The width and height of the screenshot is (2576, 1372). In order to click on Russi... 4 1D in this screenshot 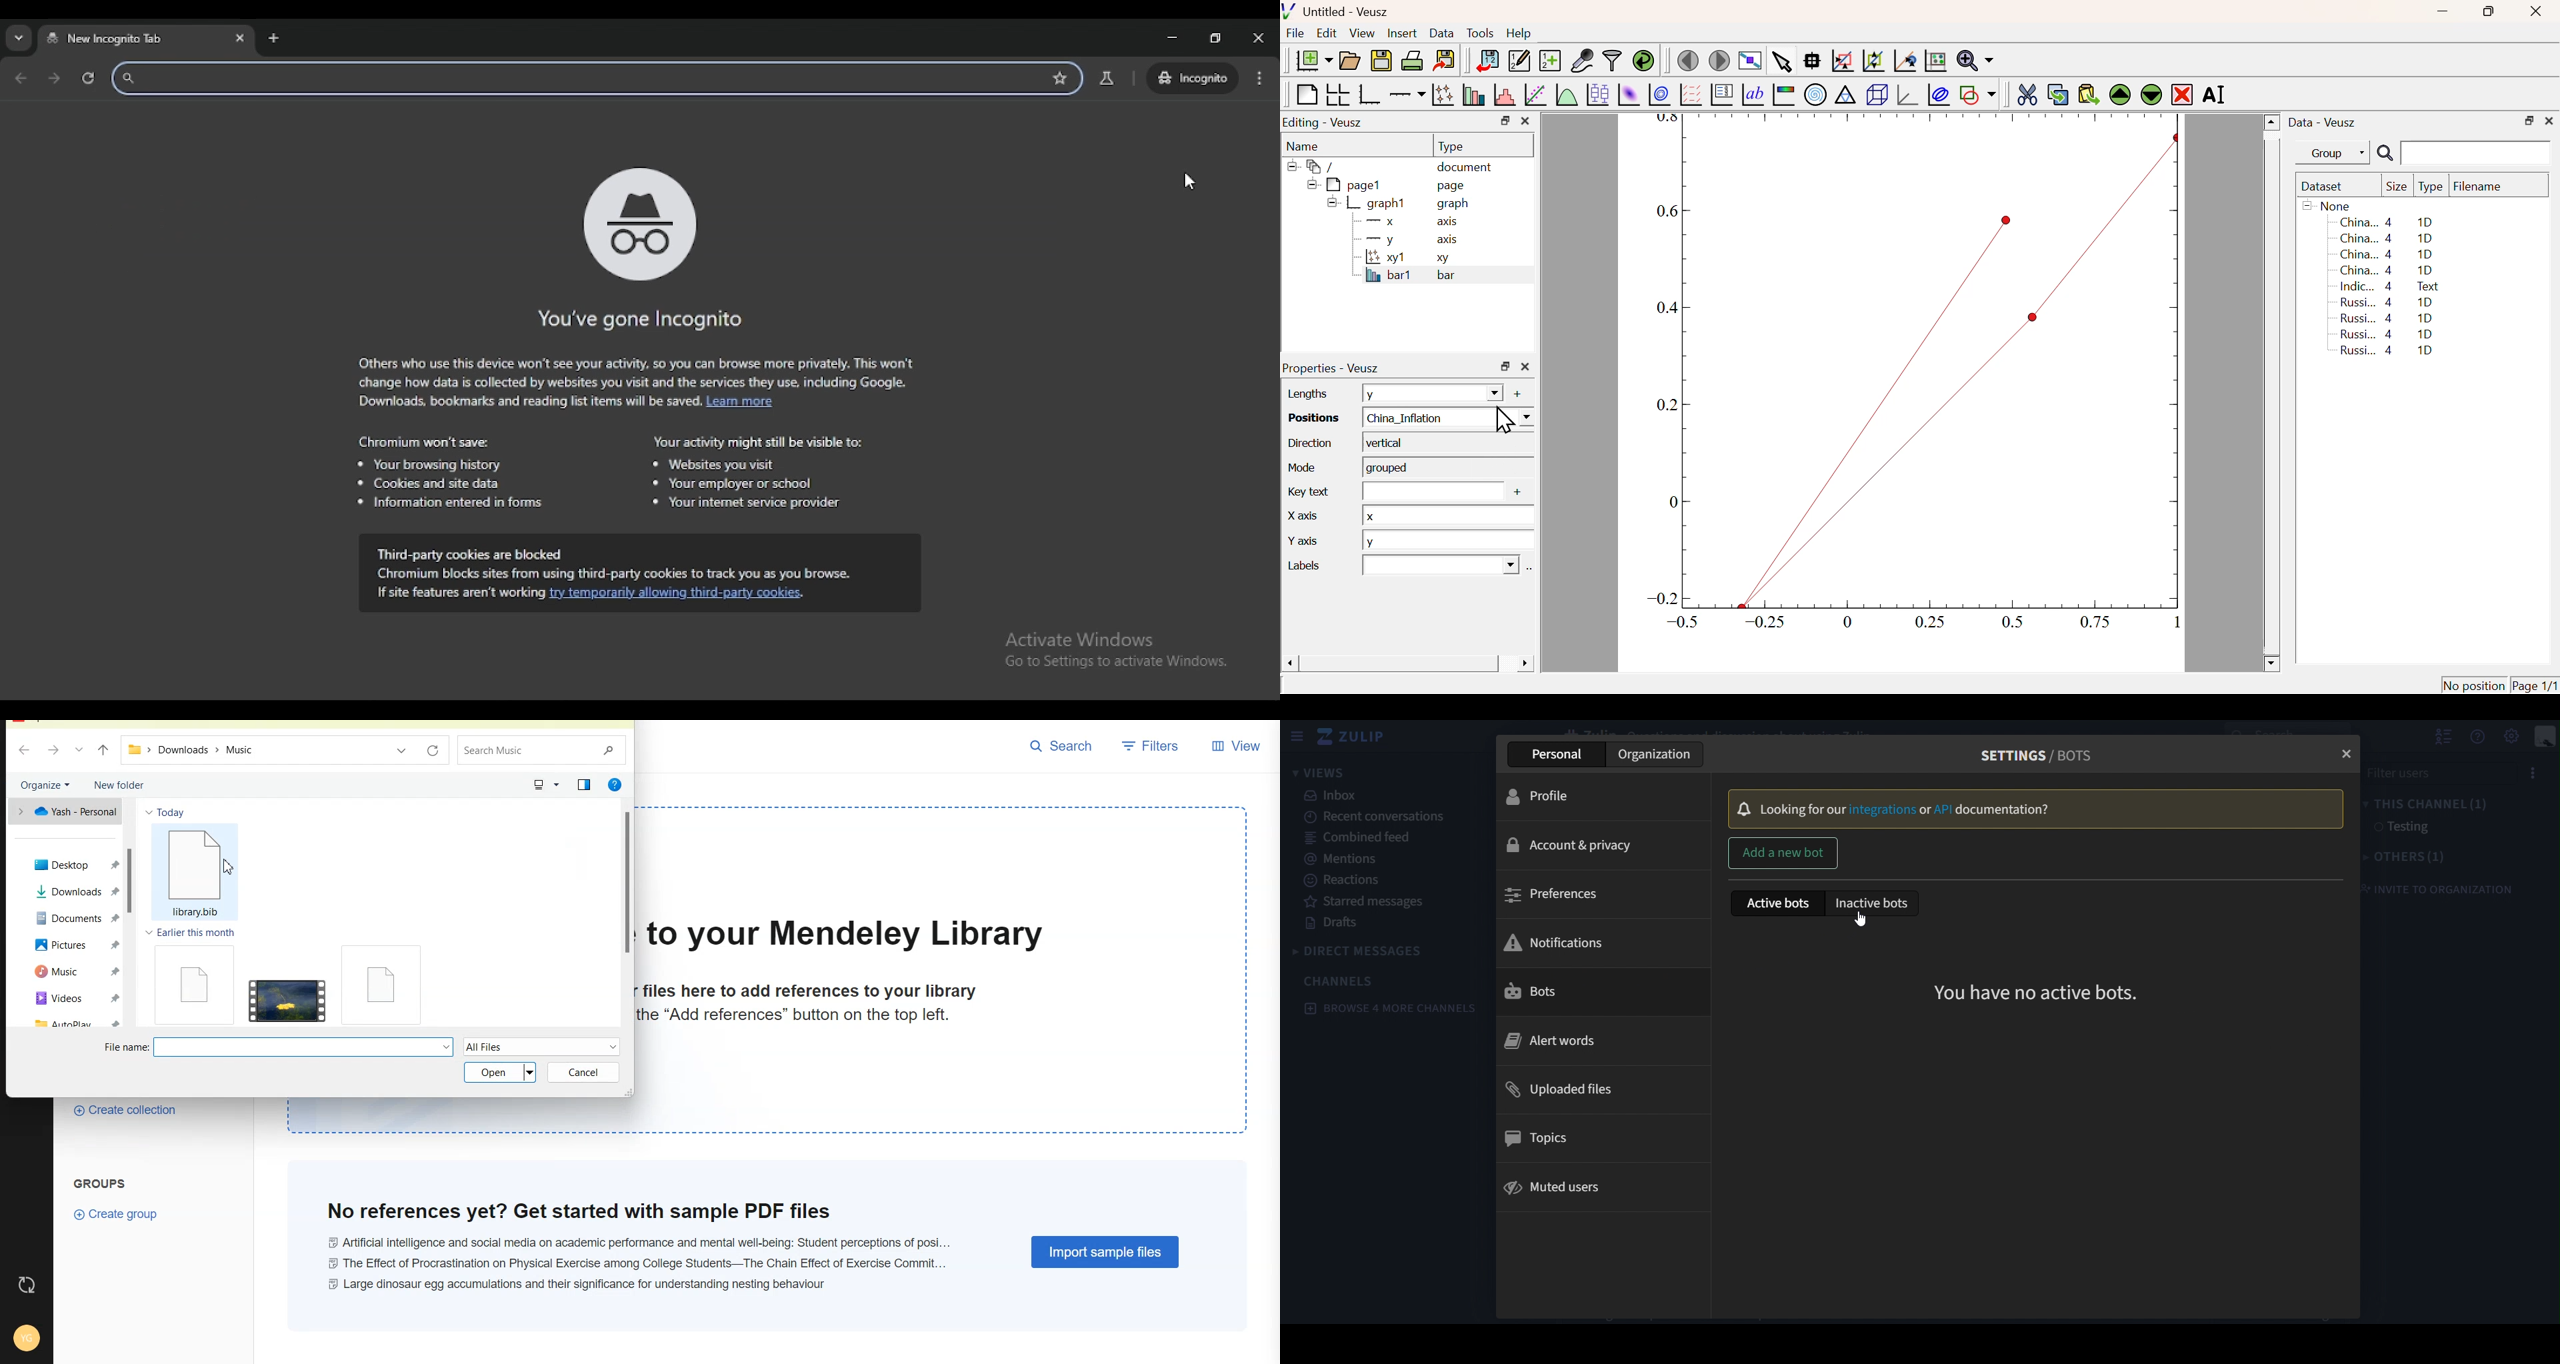, I will do `click(2389, 302)`.